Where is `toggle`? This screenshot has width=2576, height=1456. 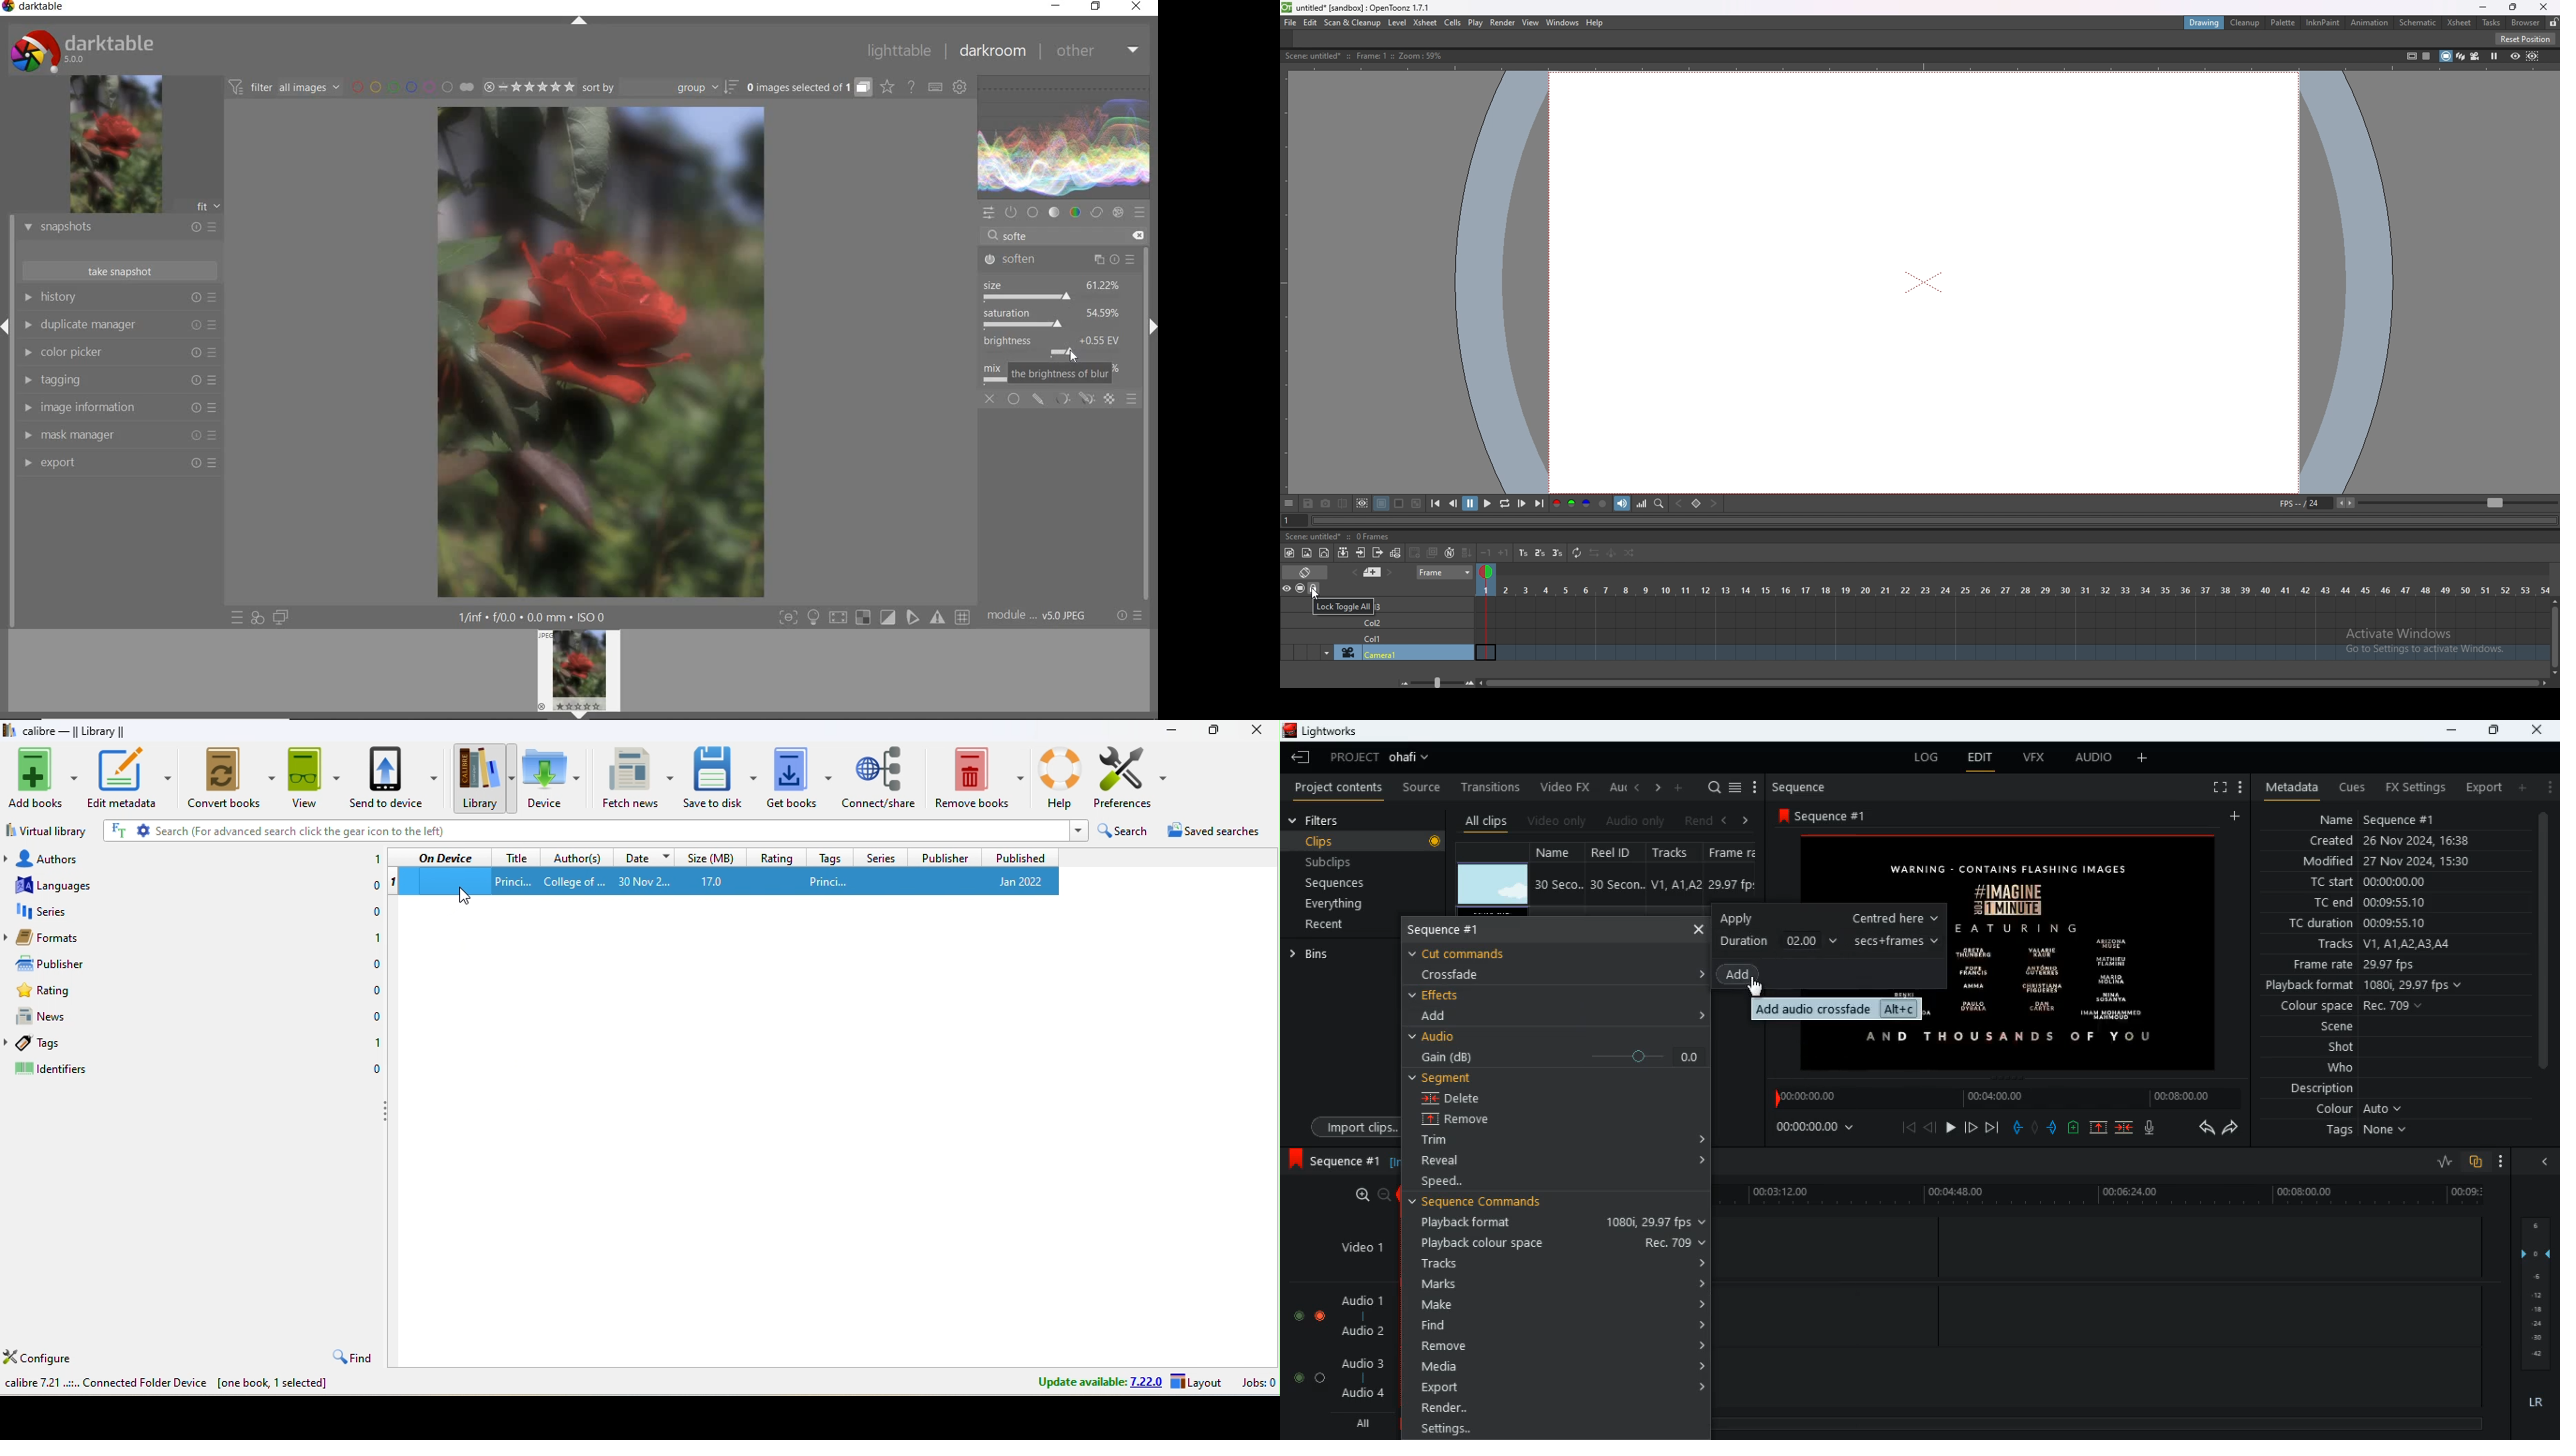
toggle is located at coordinates (1321, 1377).